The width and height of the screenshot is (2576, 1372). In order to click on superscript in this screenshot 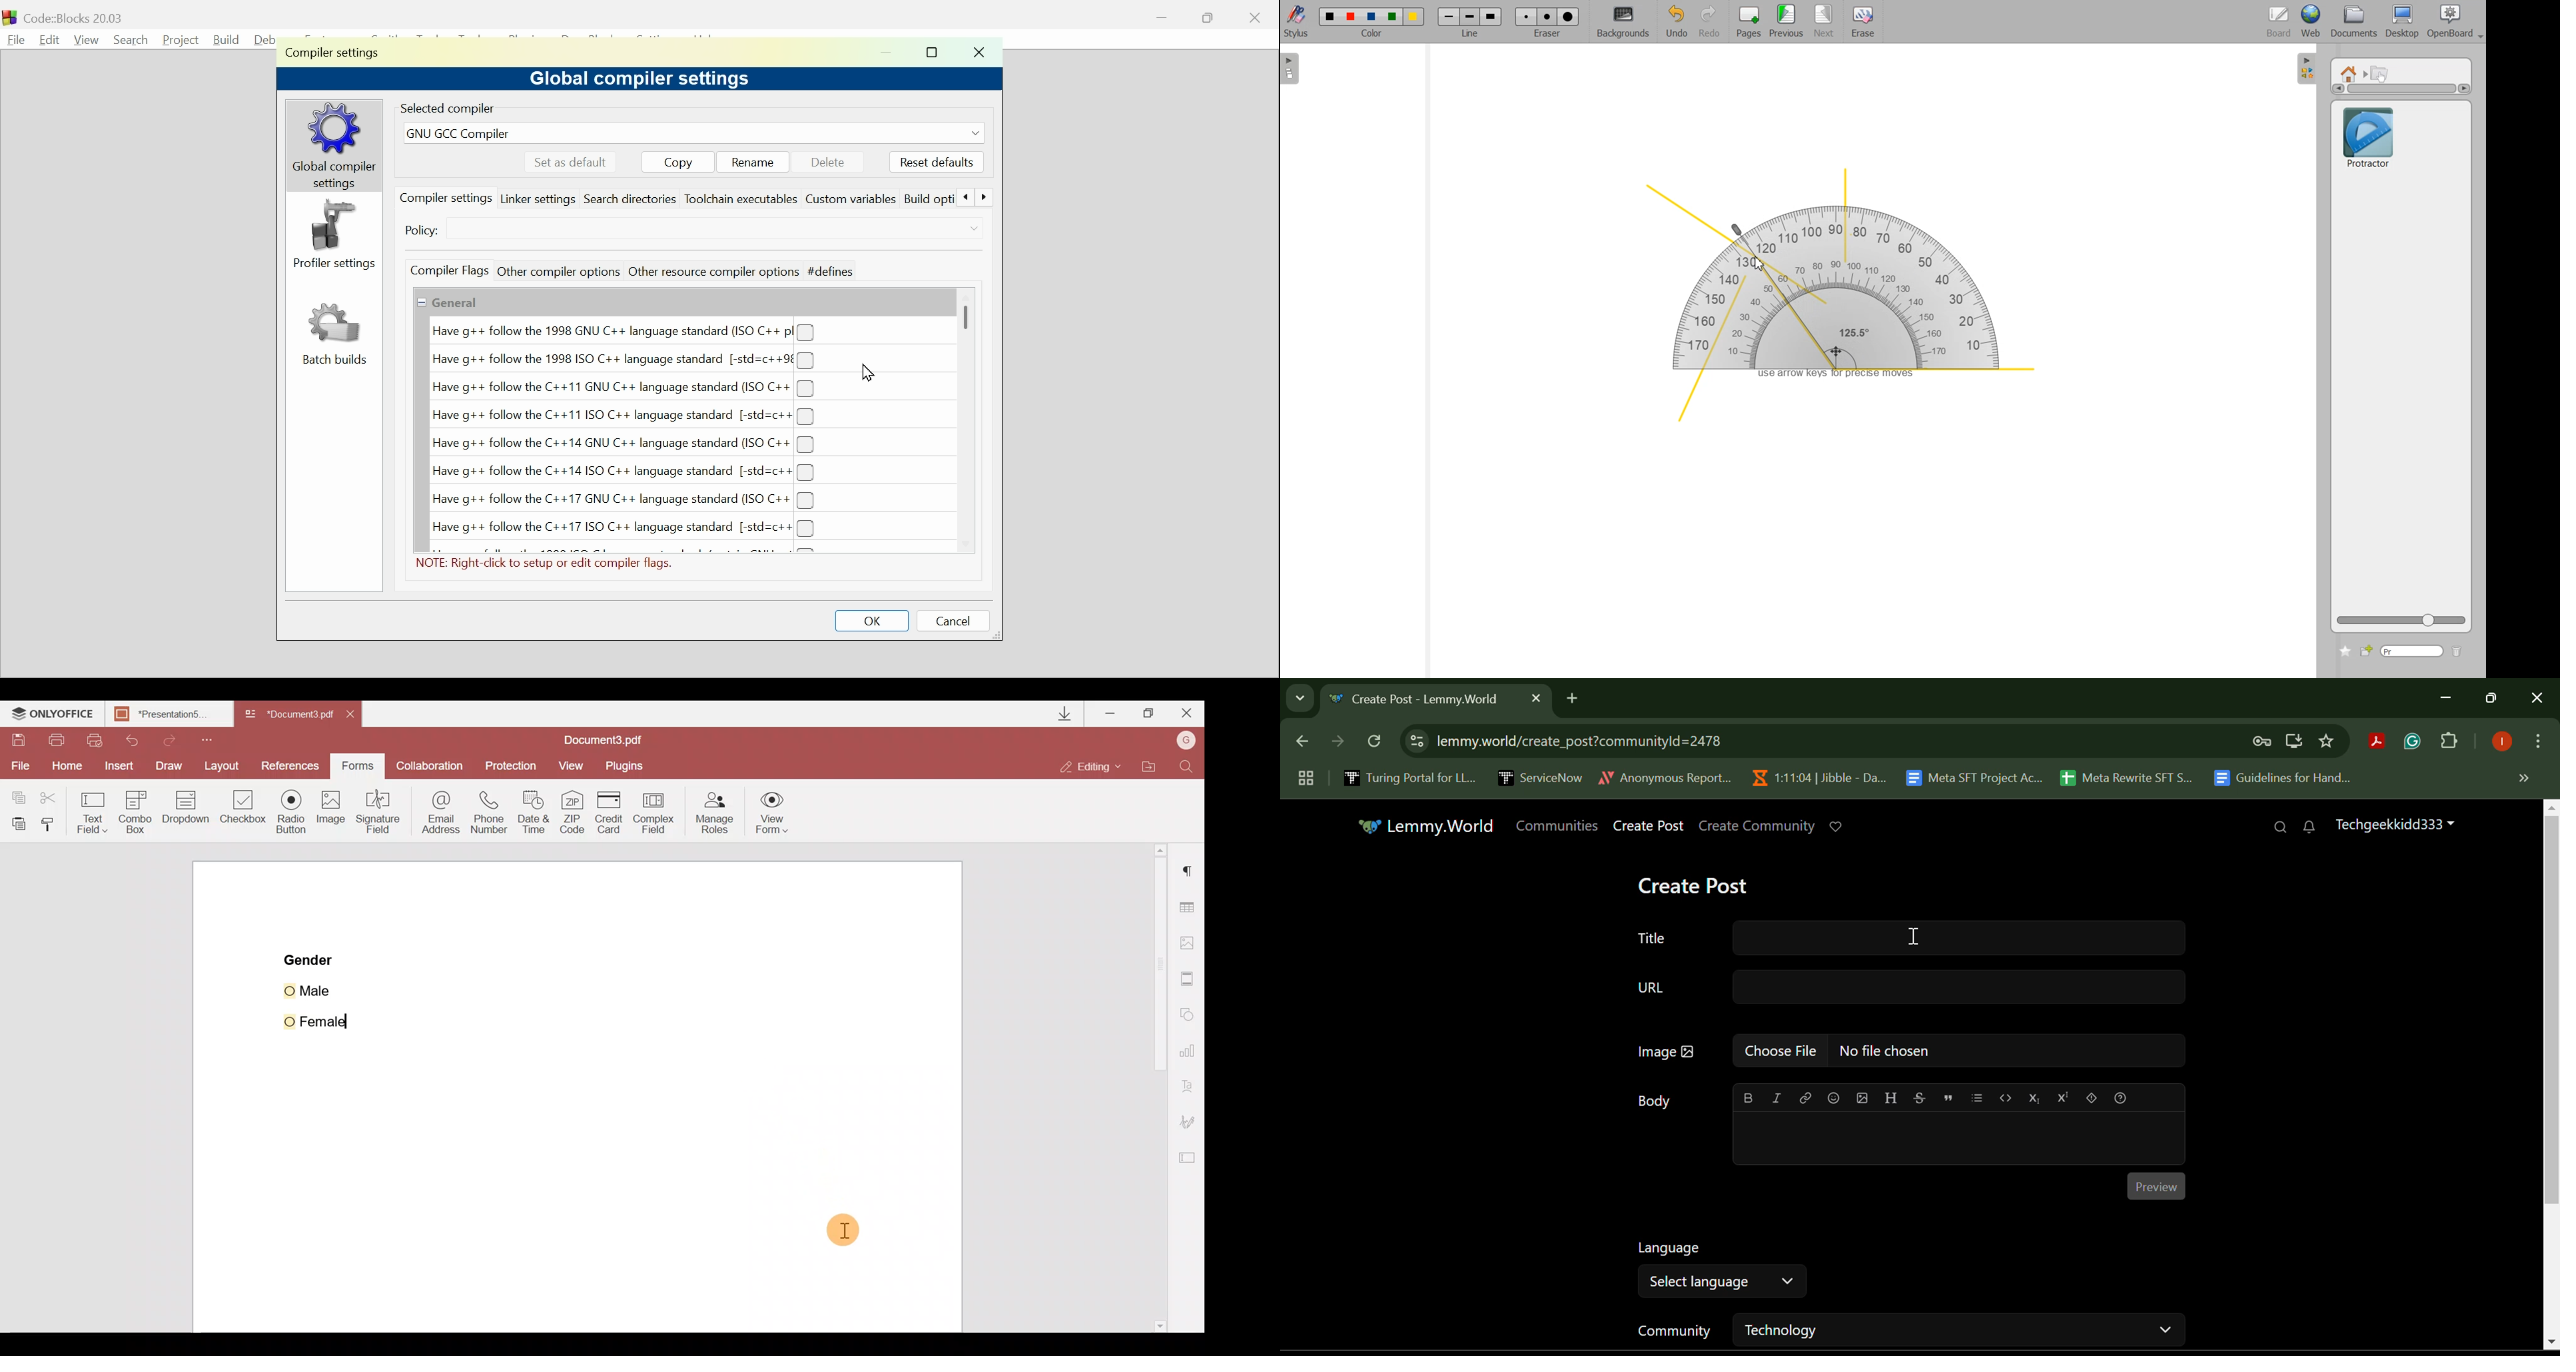, I will do `click(2061, 1097)`.